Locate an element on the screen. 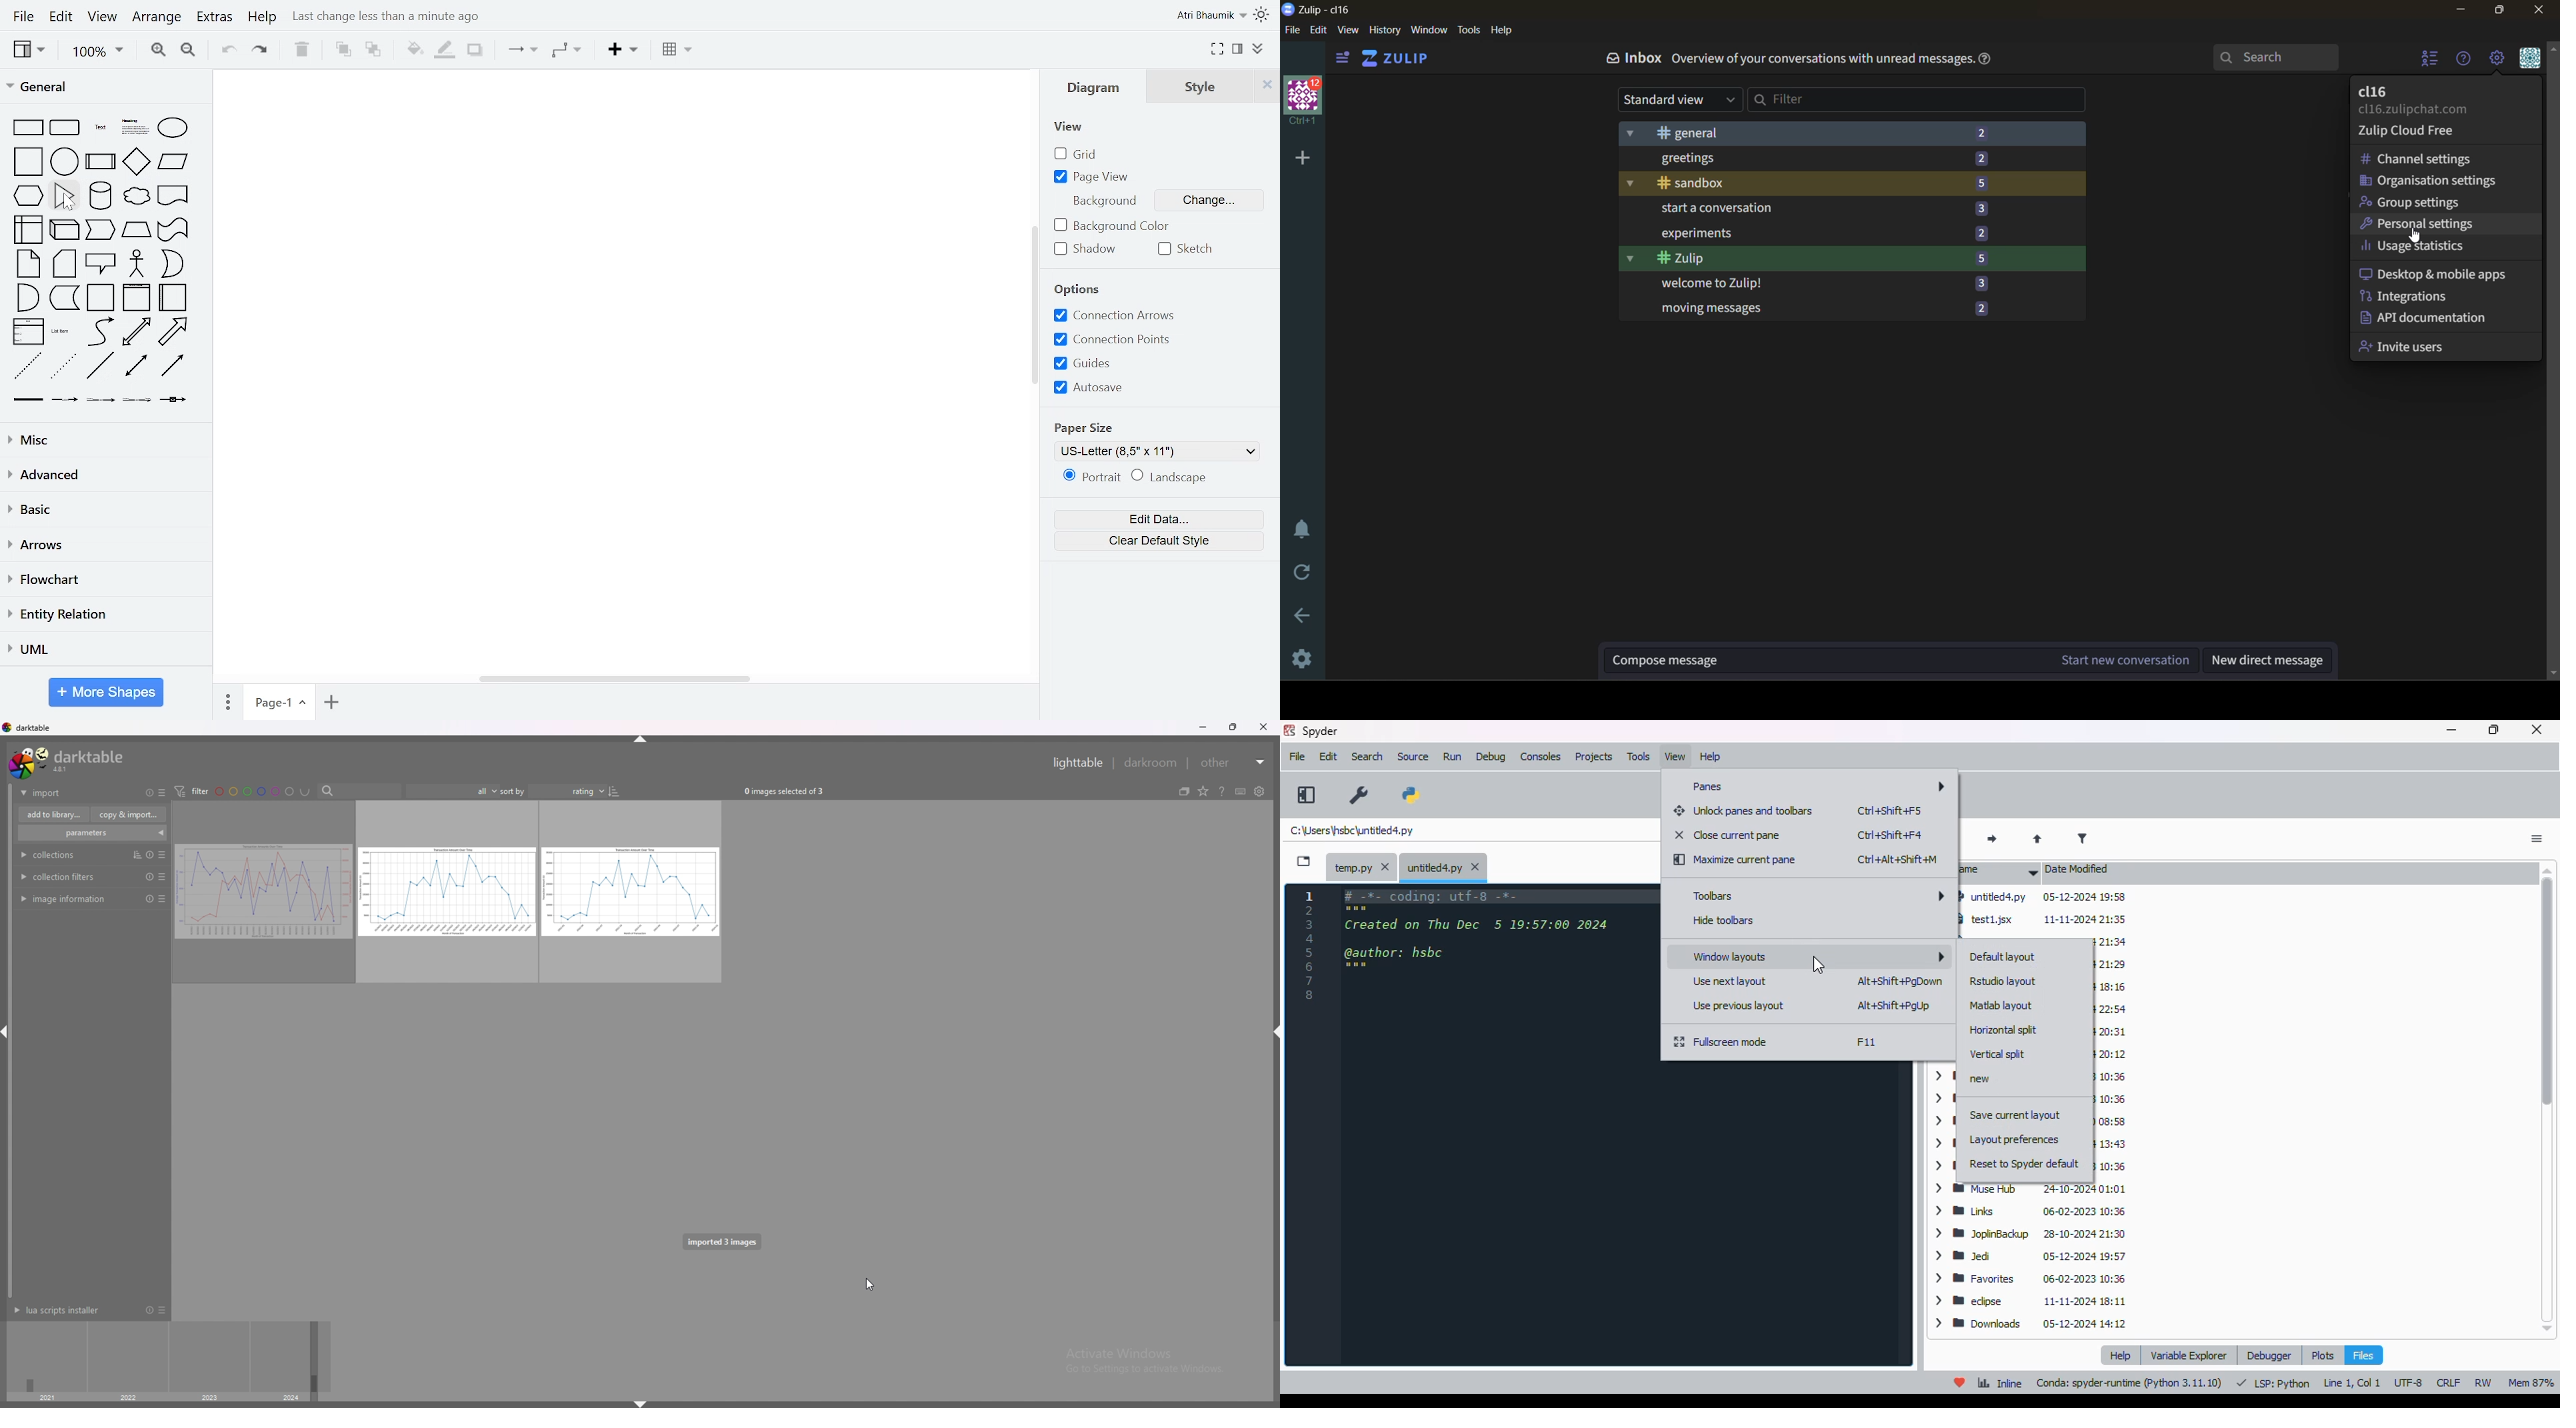 The image size is (2576, 1428). actor is located at coordinates (137, 264).